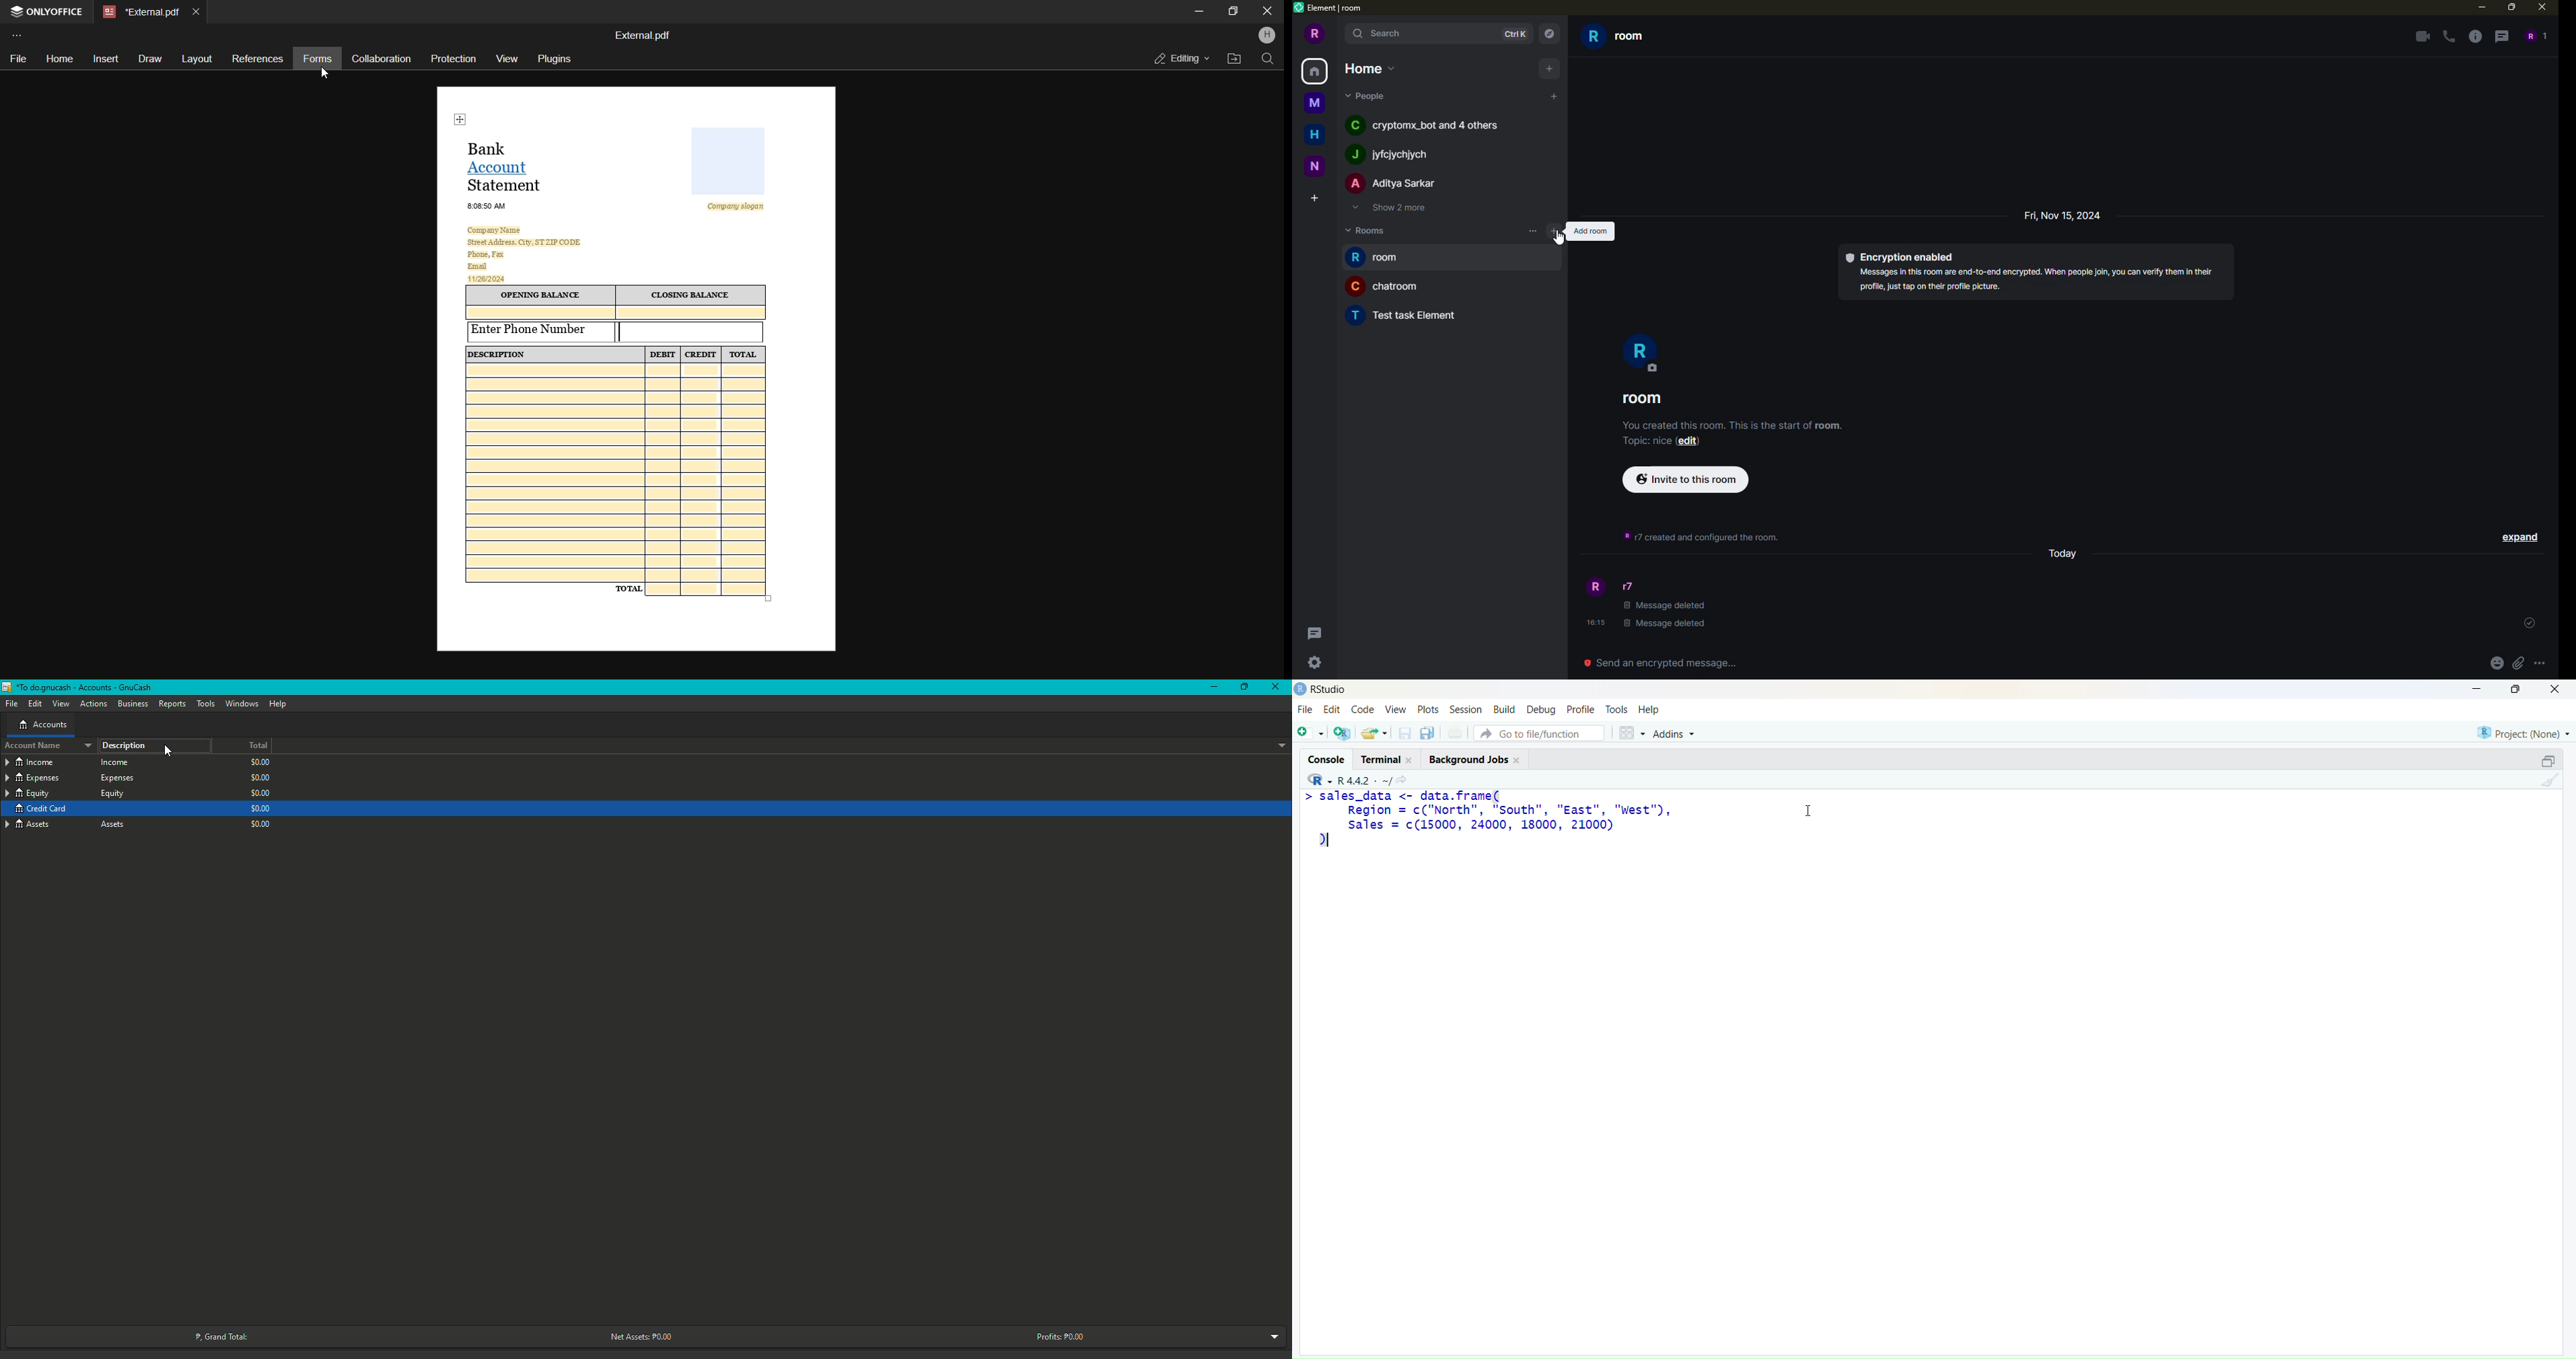  What do you see at coordinates (2524, 731) in the screenshot?
I see `Project: (None)` at bounding box center [2524, 731].